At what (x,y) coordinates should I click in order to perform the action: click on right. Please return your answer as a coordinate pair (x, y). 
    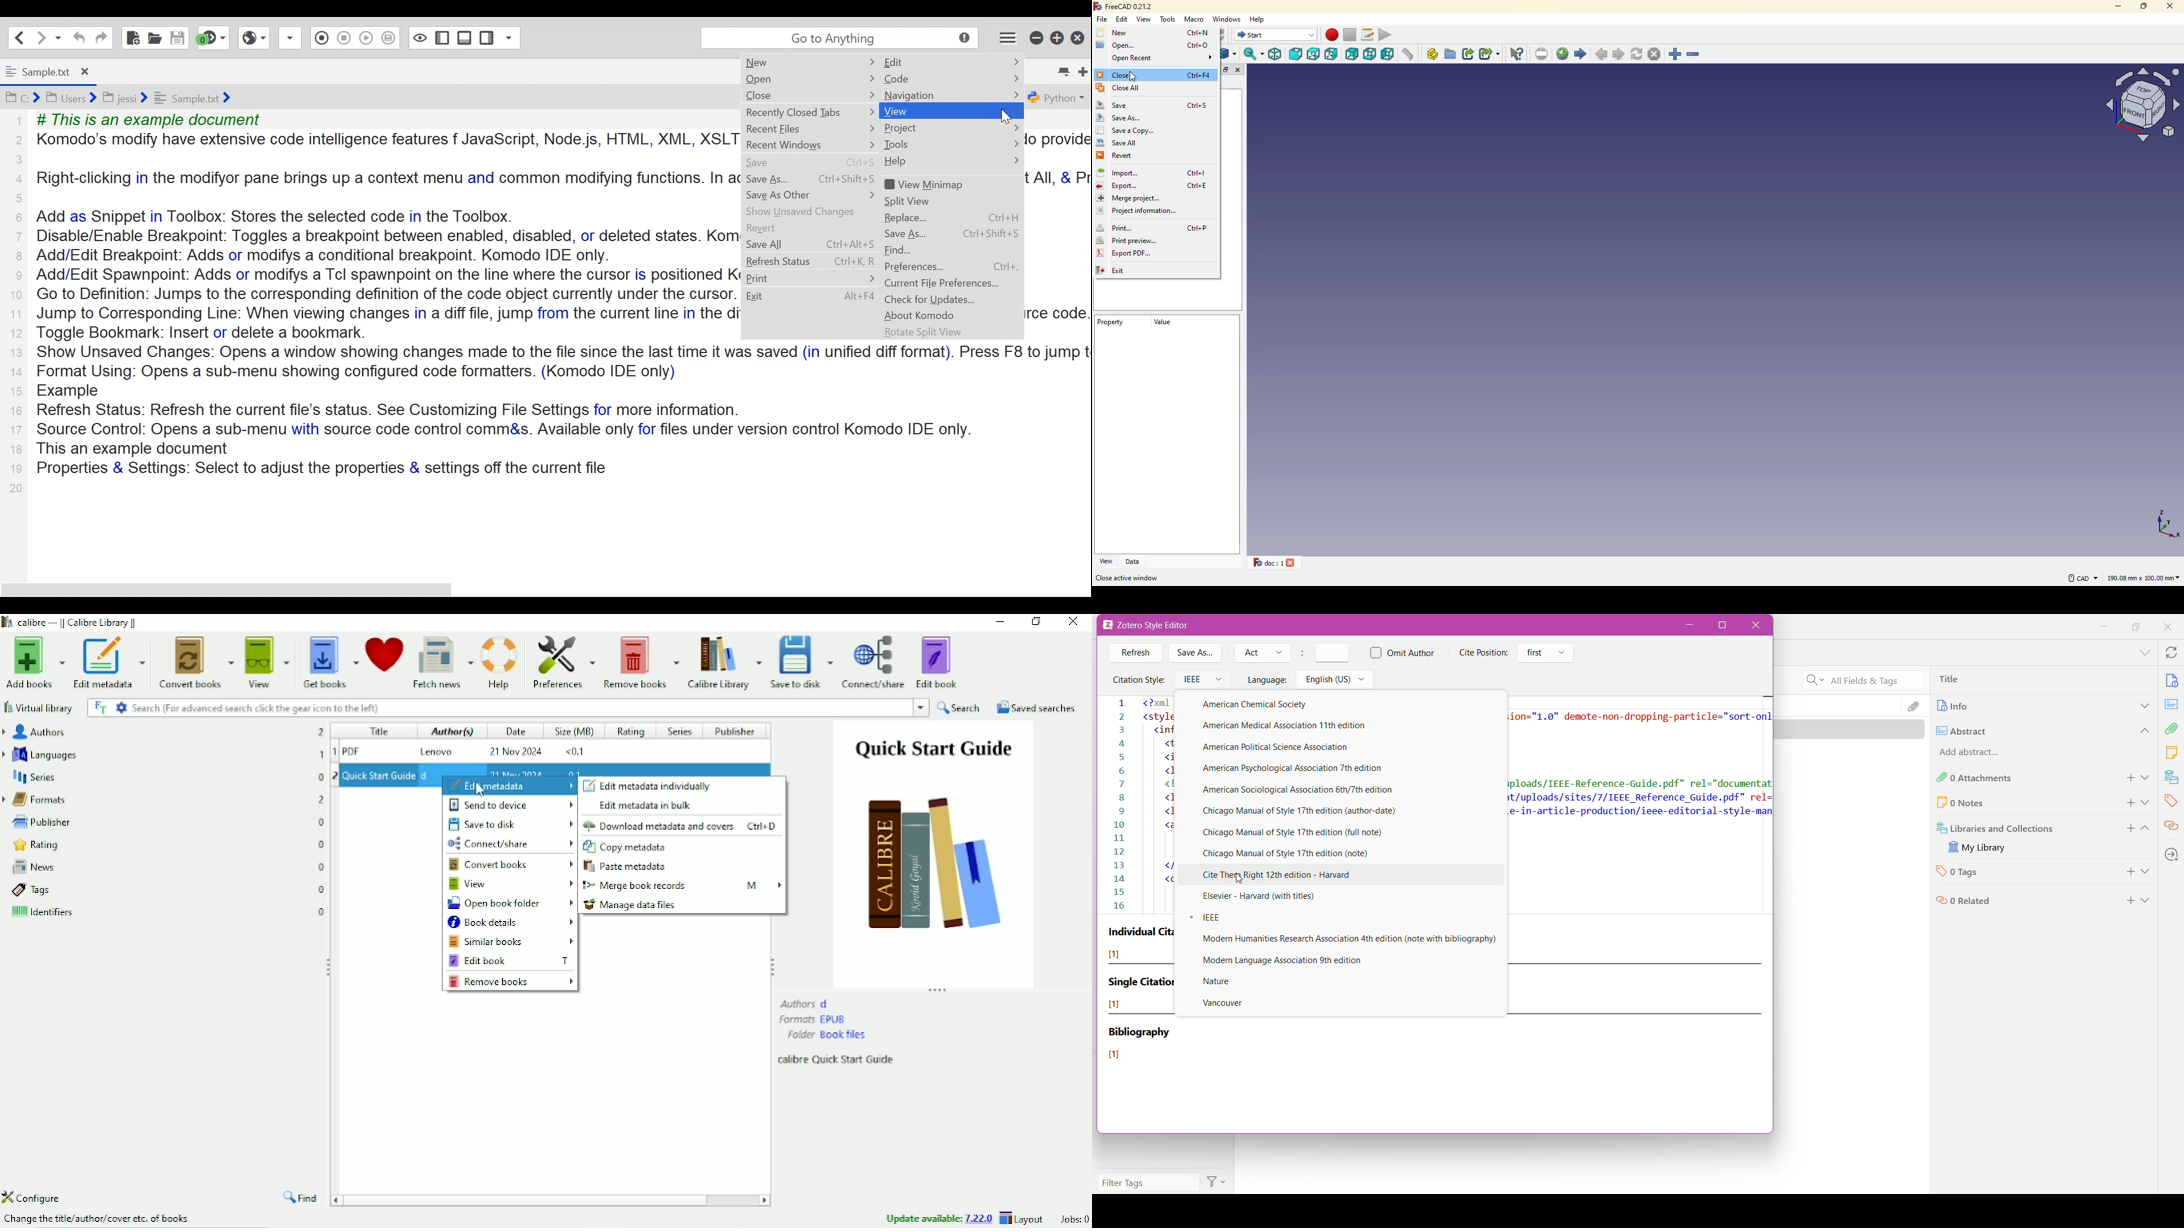
    Looking at the image, I should click on (1333, 54).